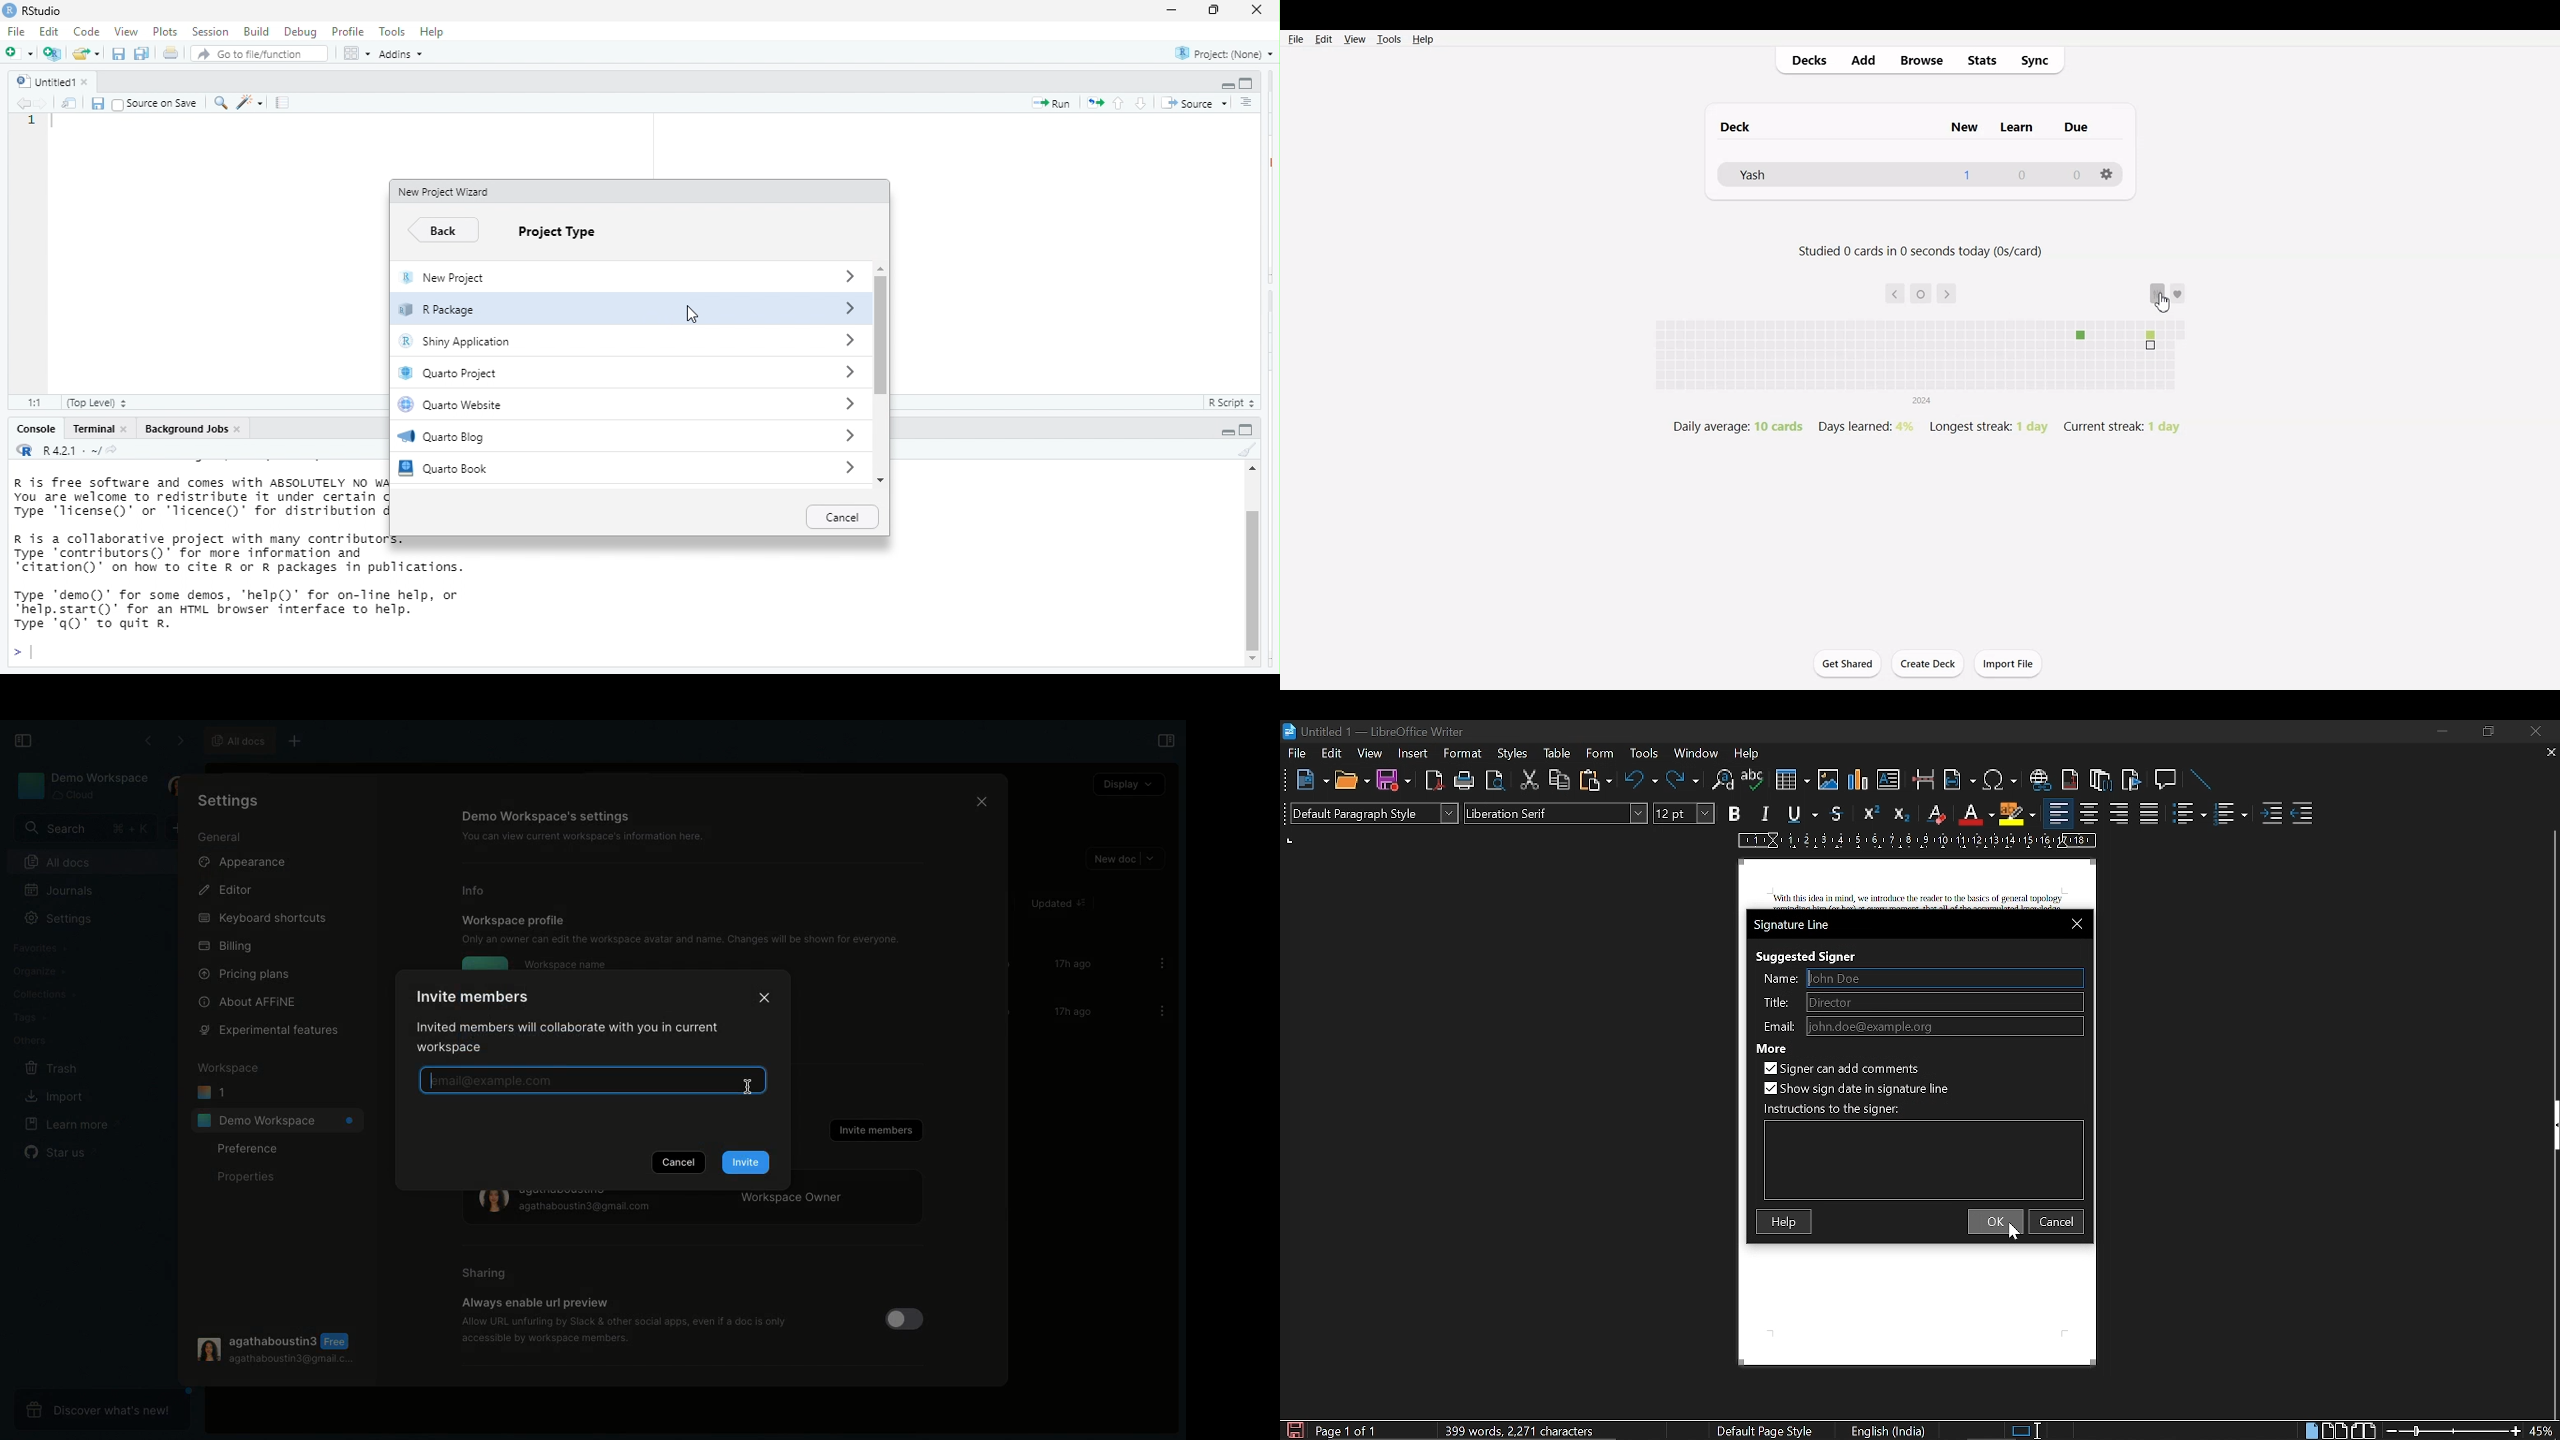 The height and width of the screenshot is (1456, 2576). I want to click on spelling check, so click(1753, 780).